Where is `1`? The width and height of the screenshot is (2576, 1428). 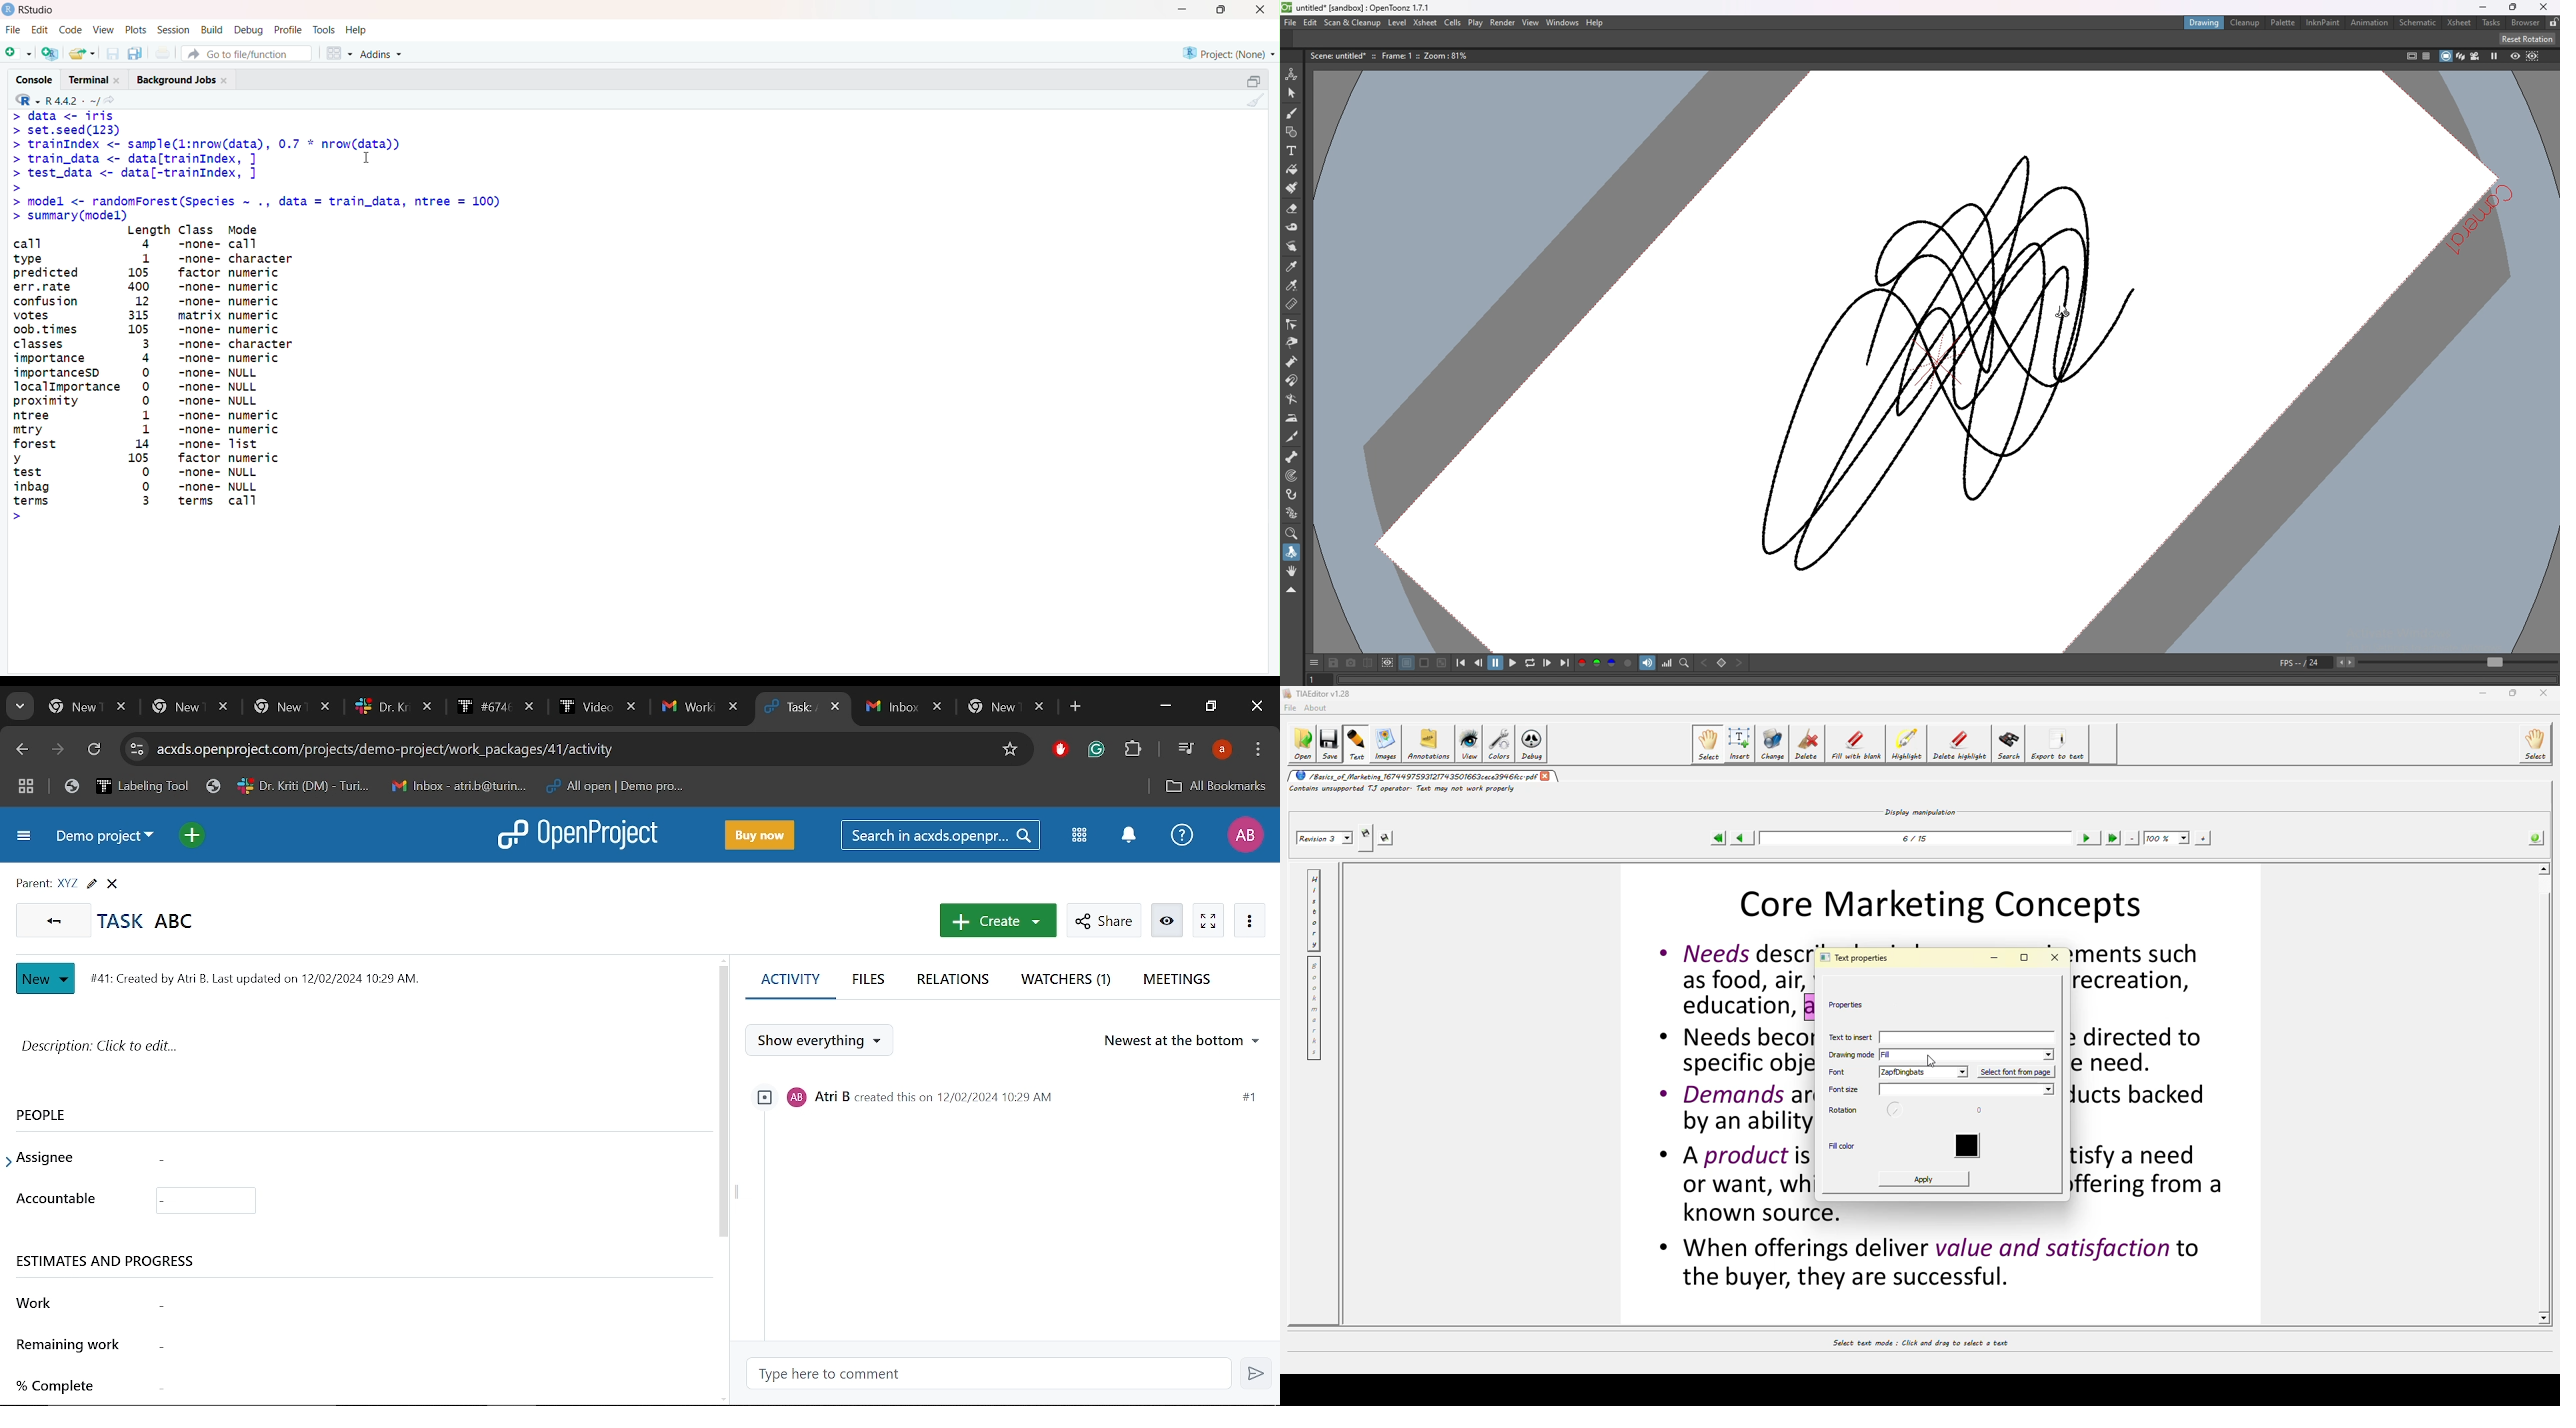 1 is located at coordinates (1315, 680).